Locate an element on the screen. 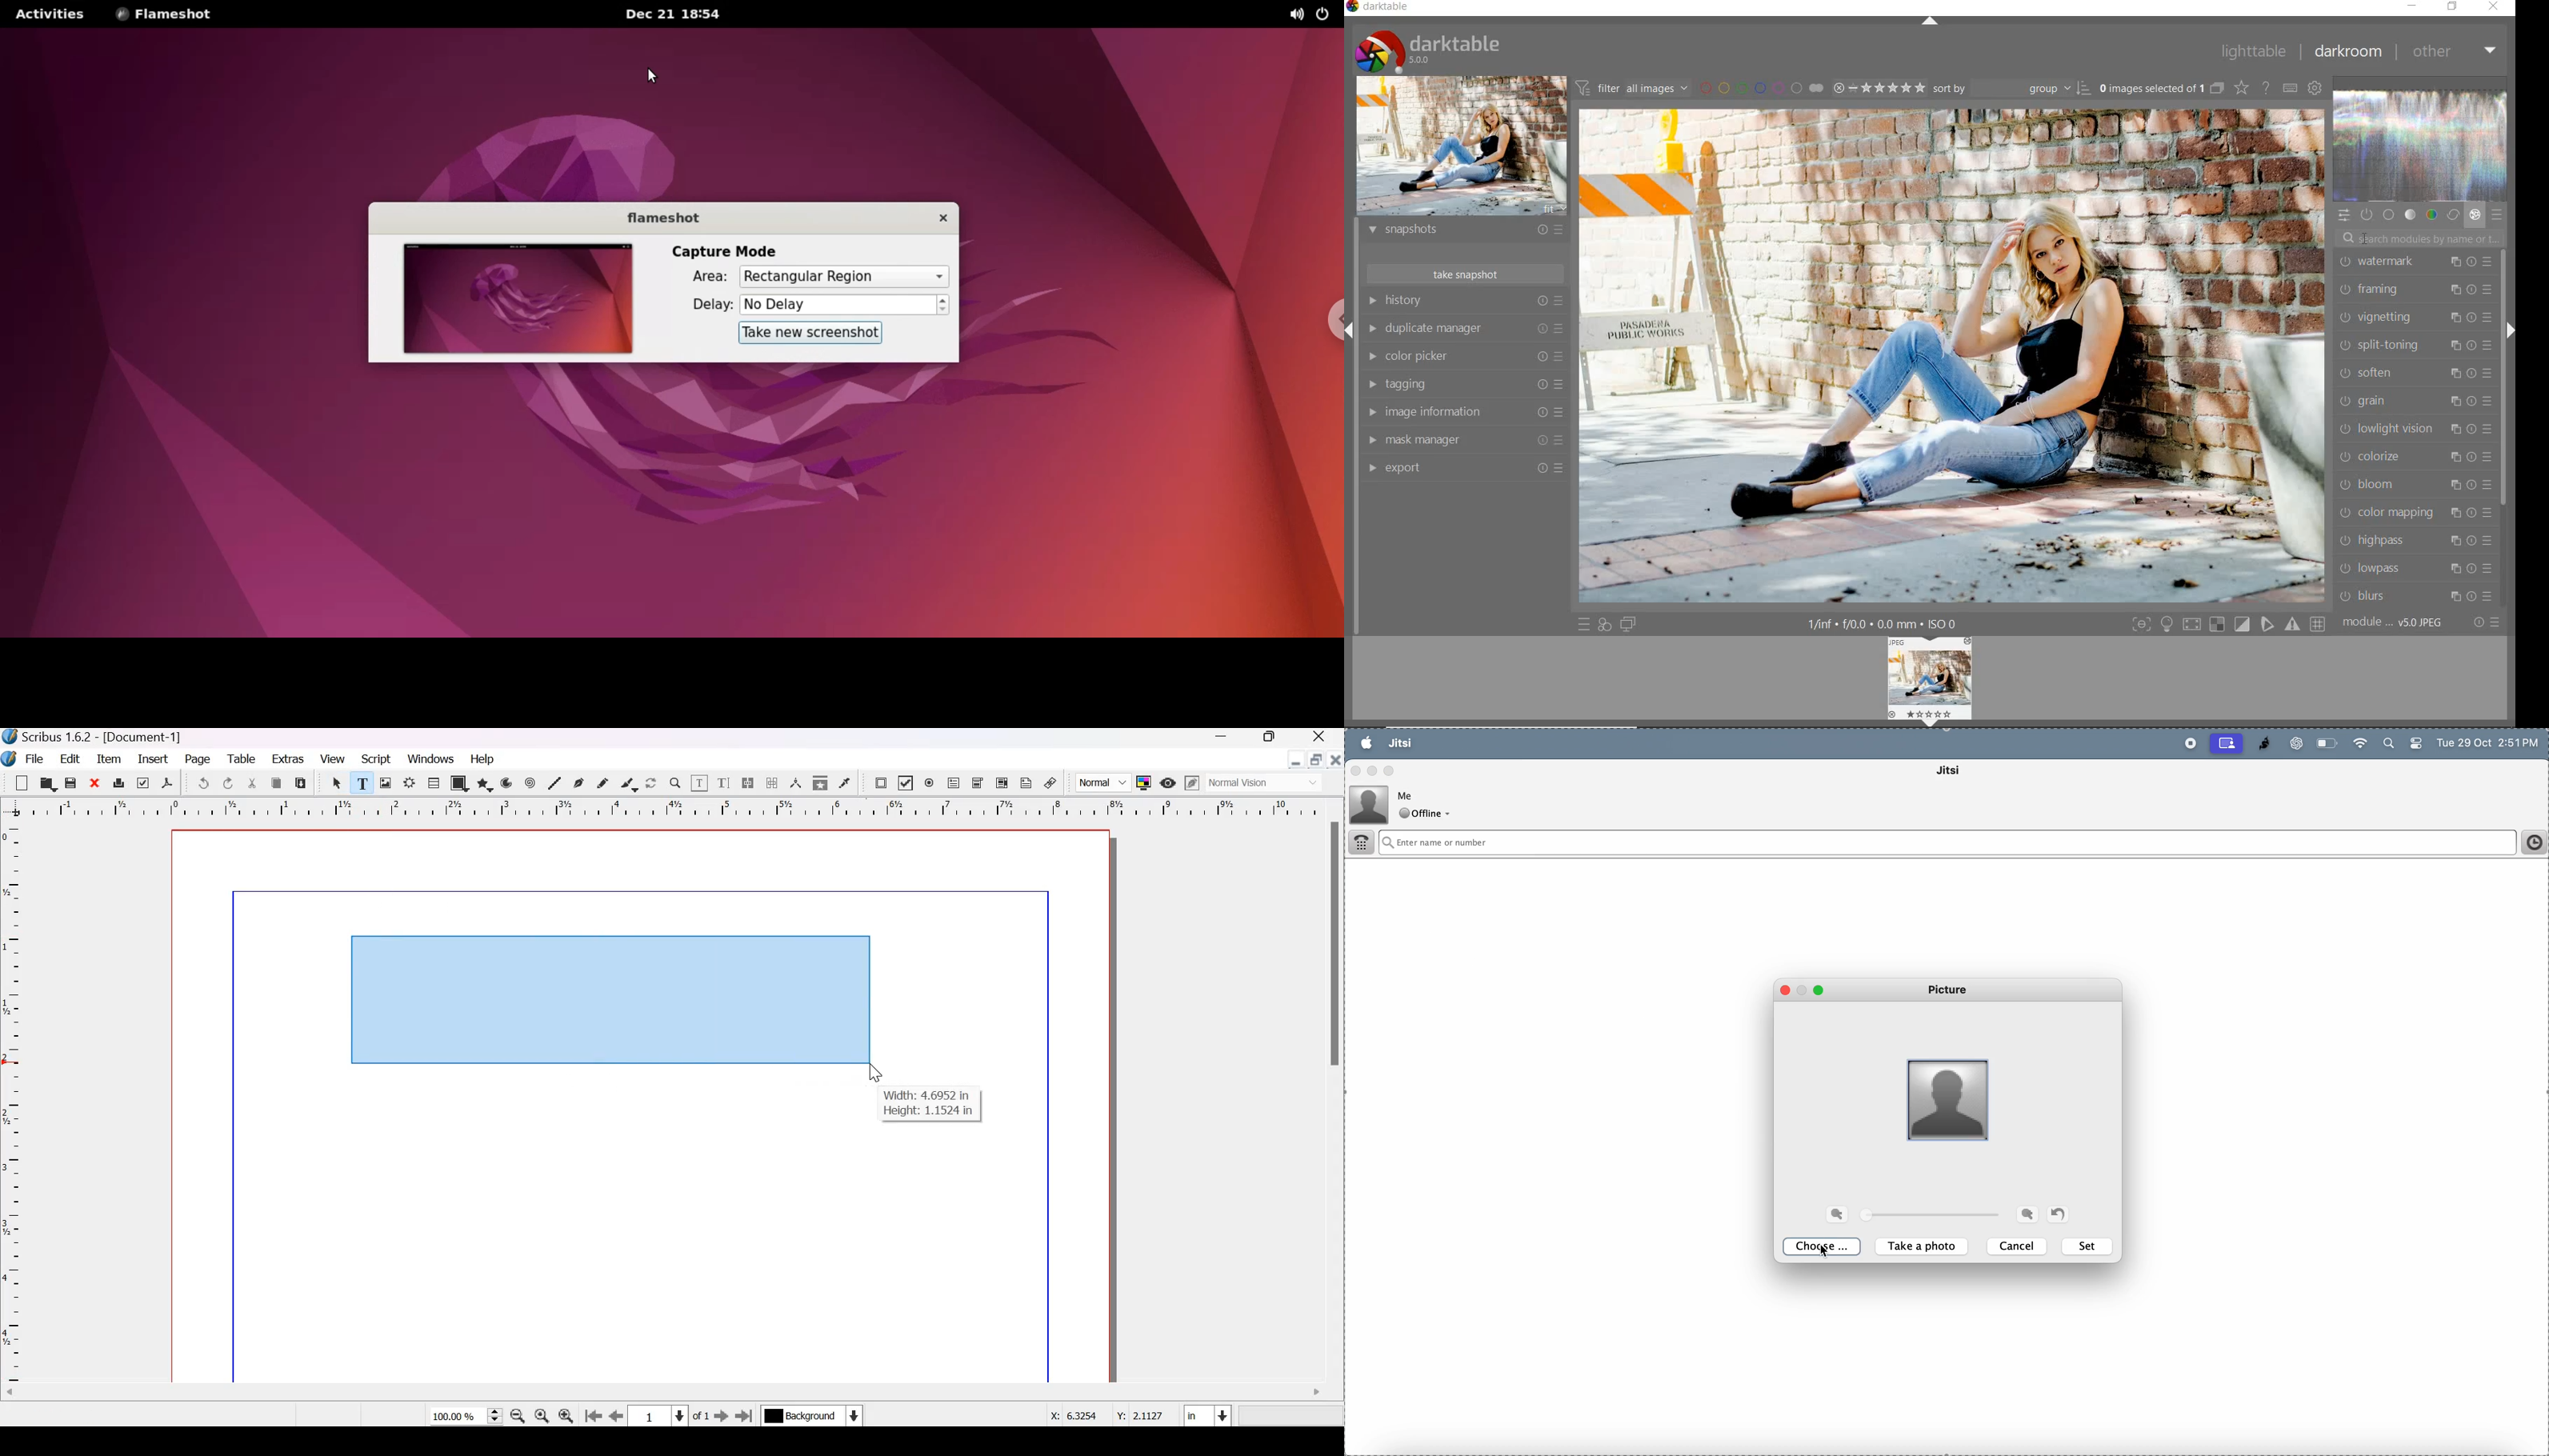  mask manager is located at coordinates (1463, 439).